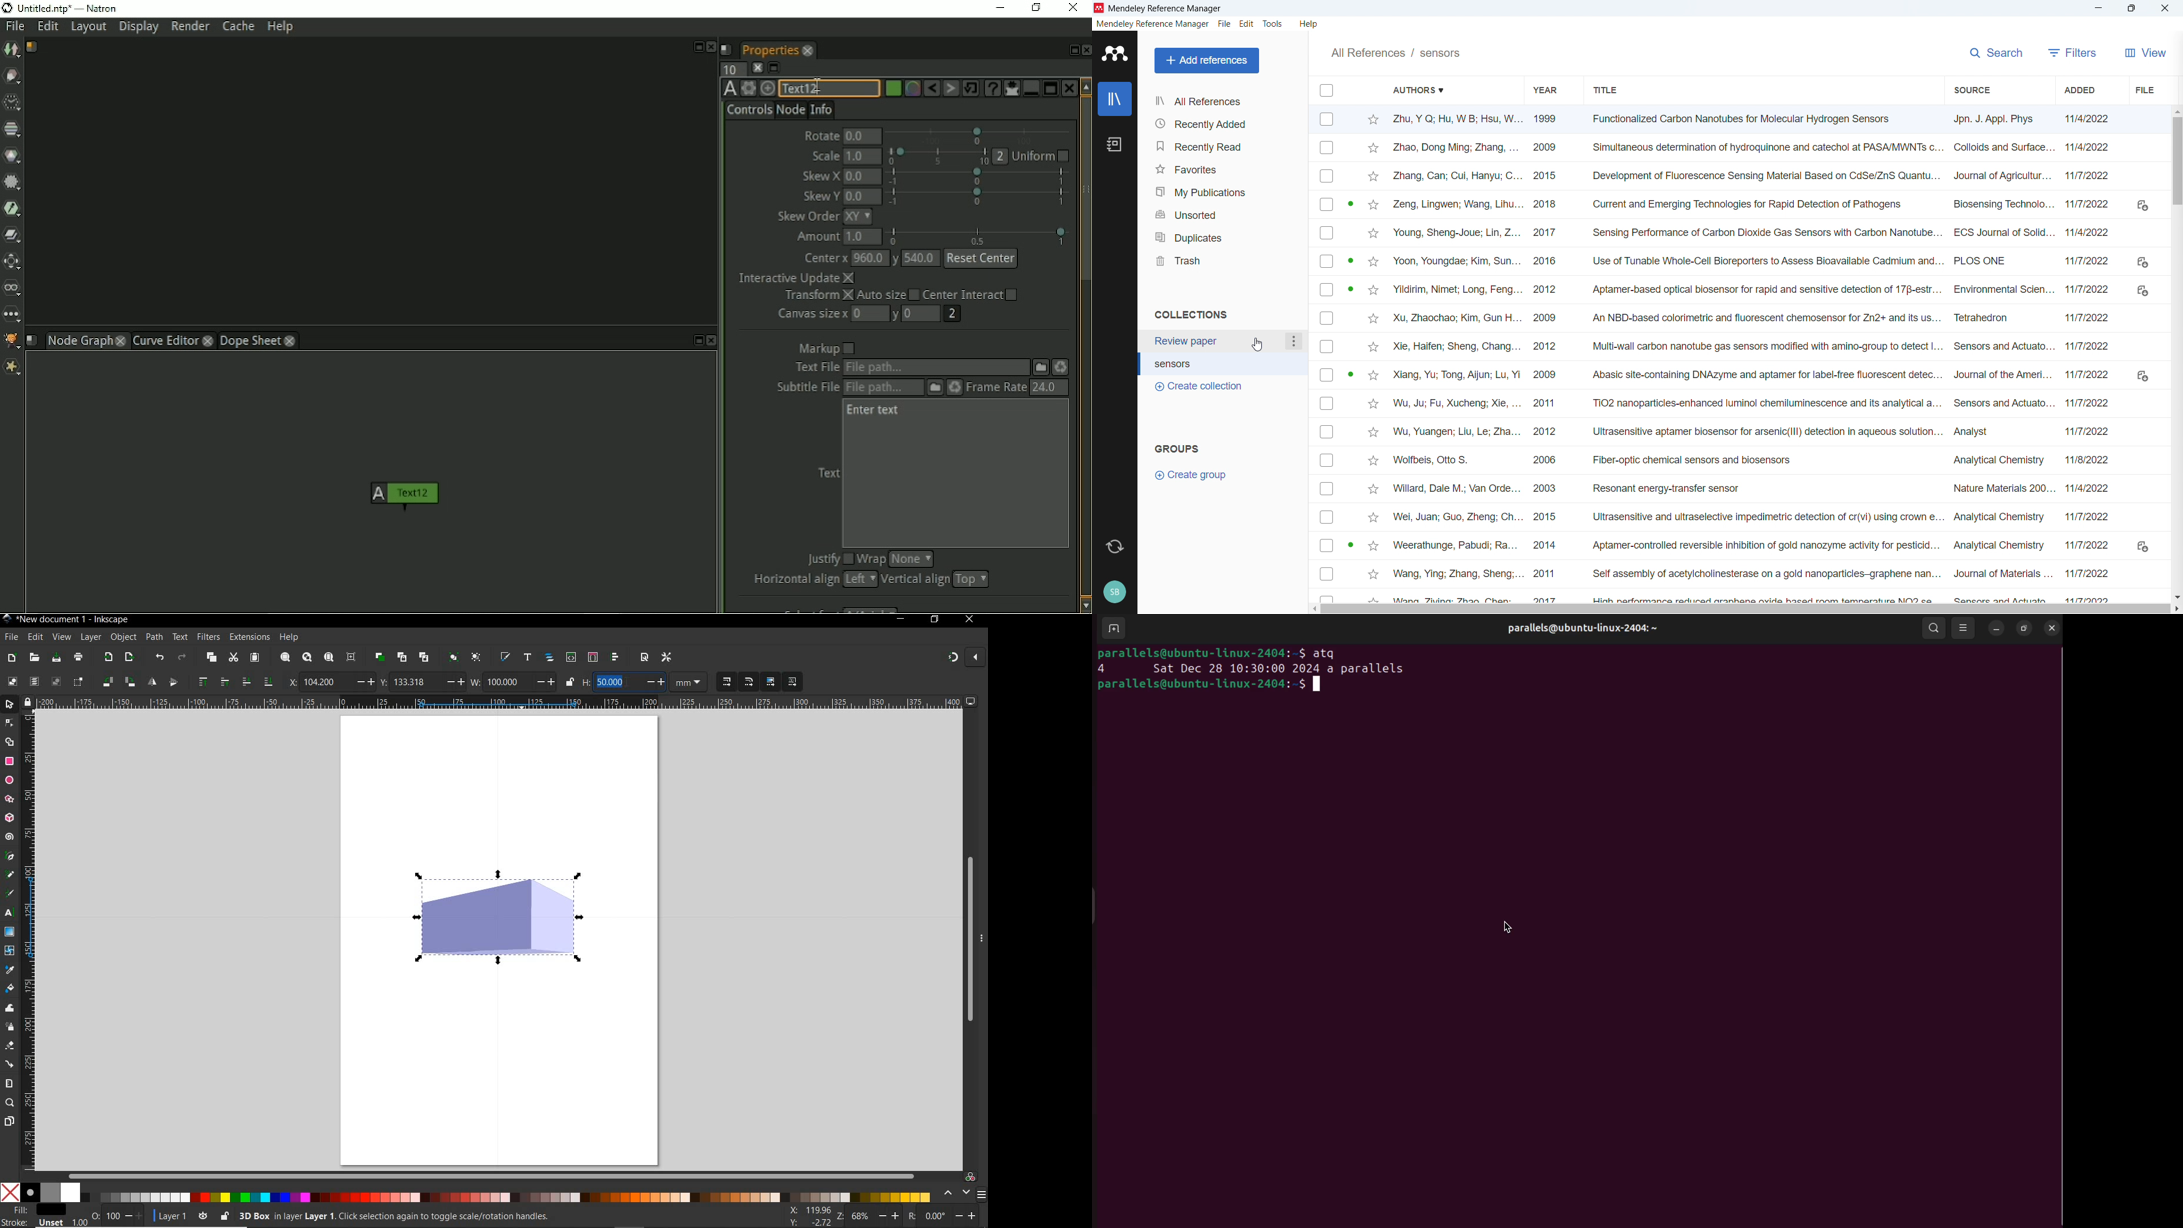  What do you see at coordinates (1207, 61) in the screenshot?
I see `Add reference ` at bounding box center [1207, 61].